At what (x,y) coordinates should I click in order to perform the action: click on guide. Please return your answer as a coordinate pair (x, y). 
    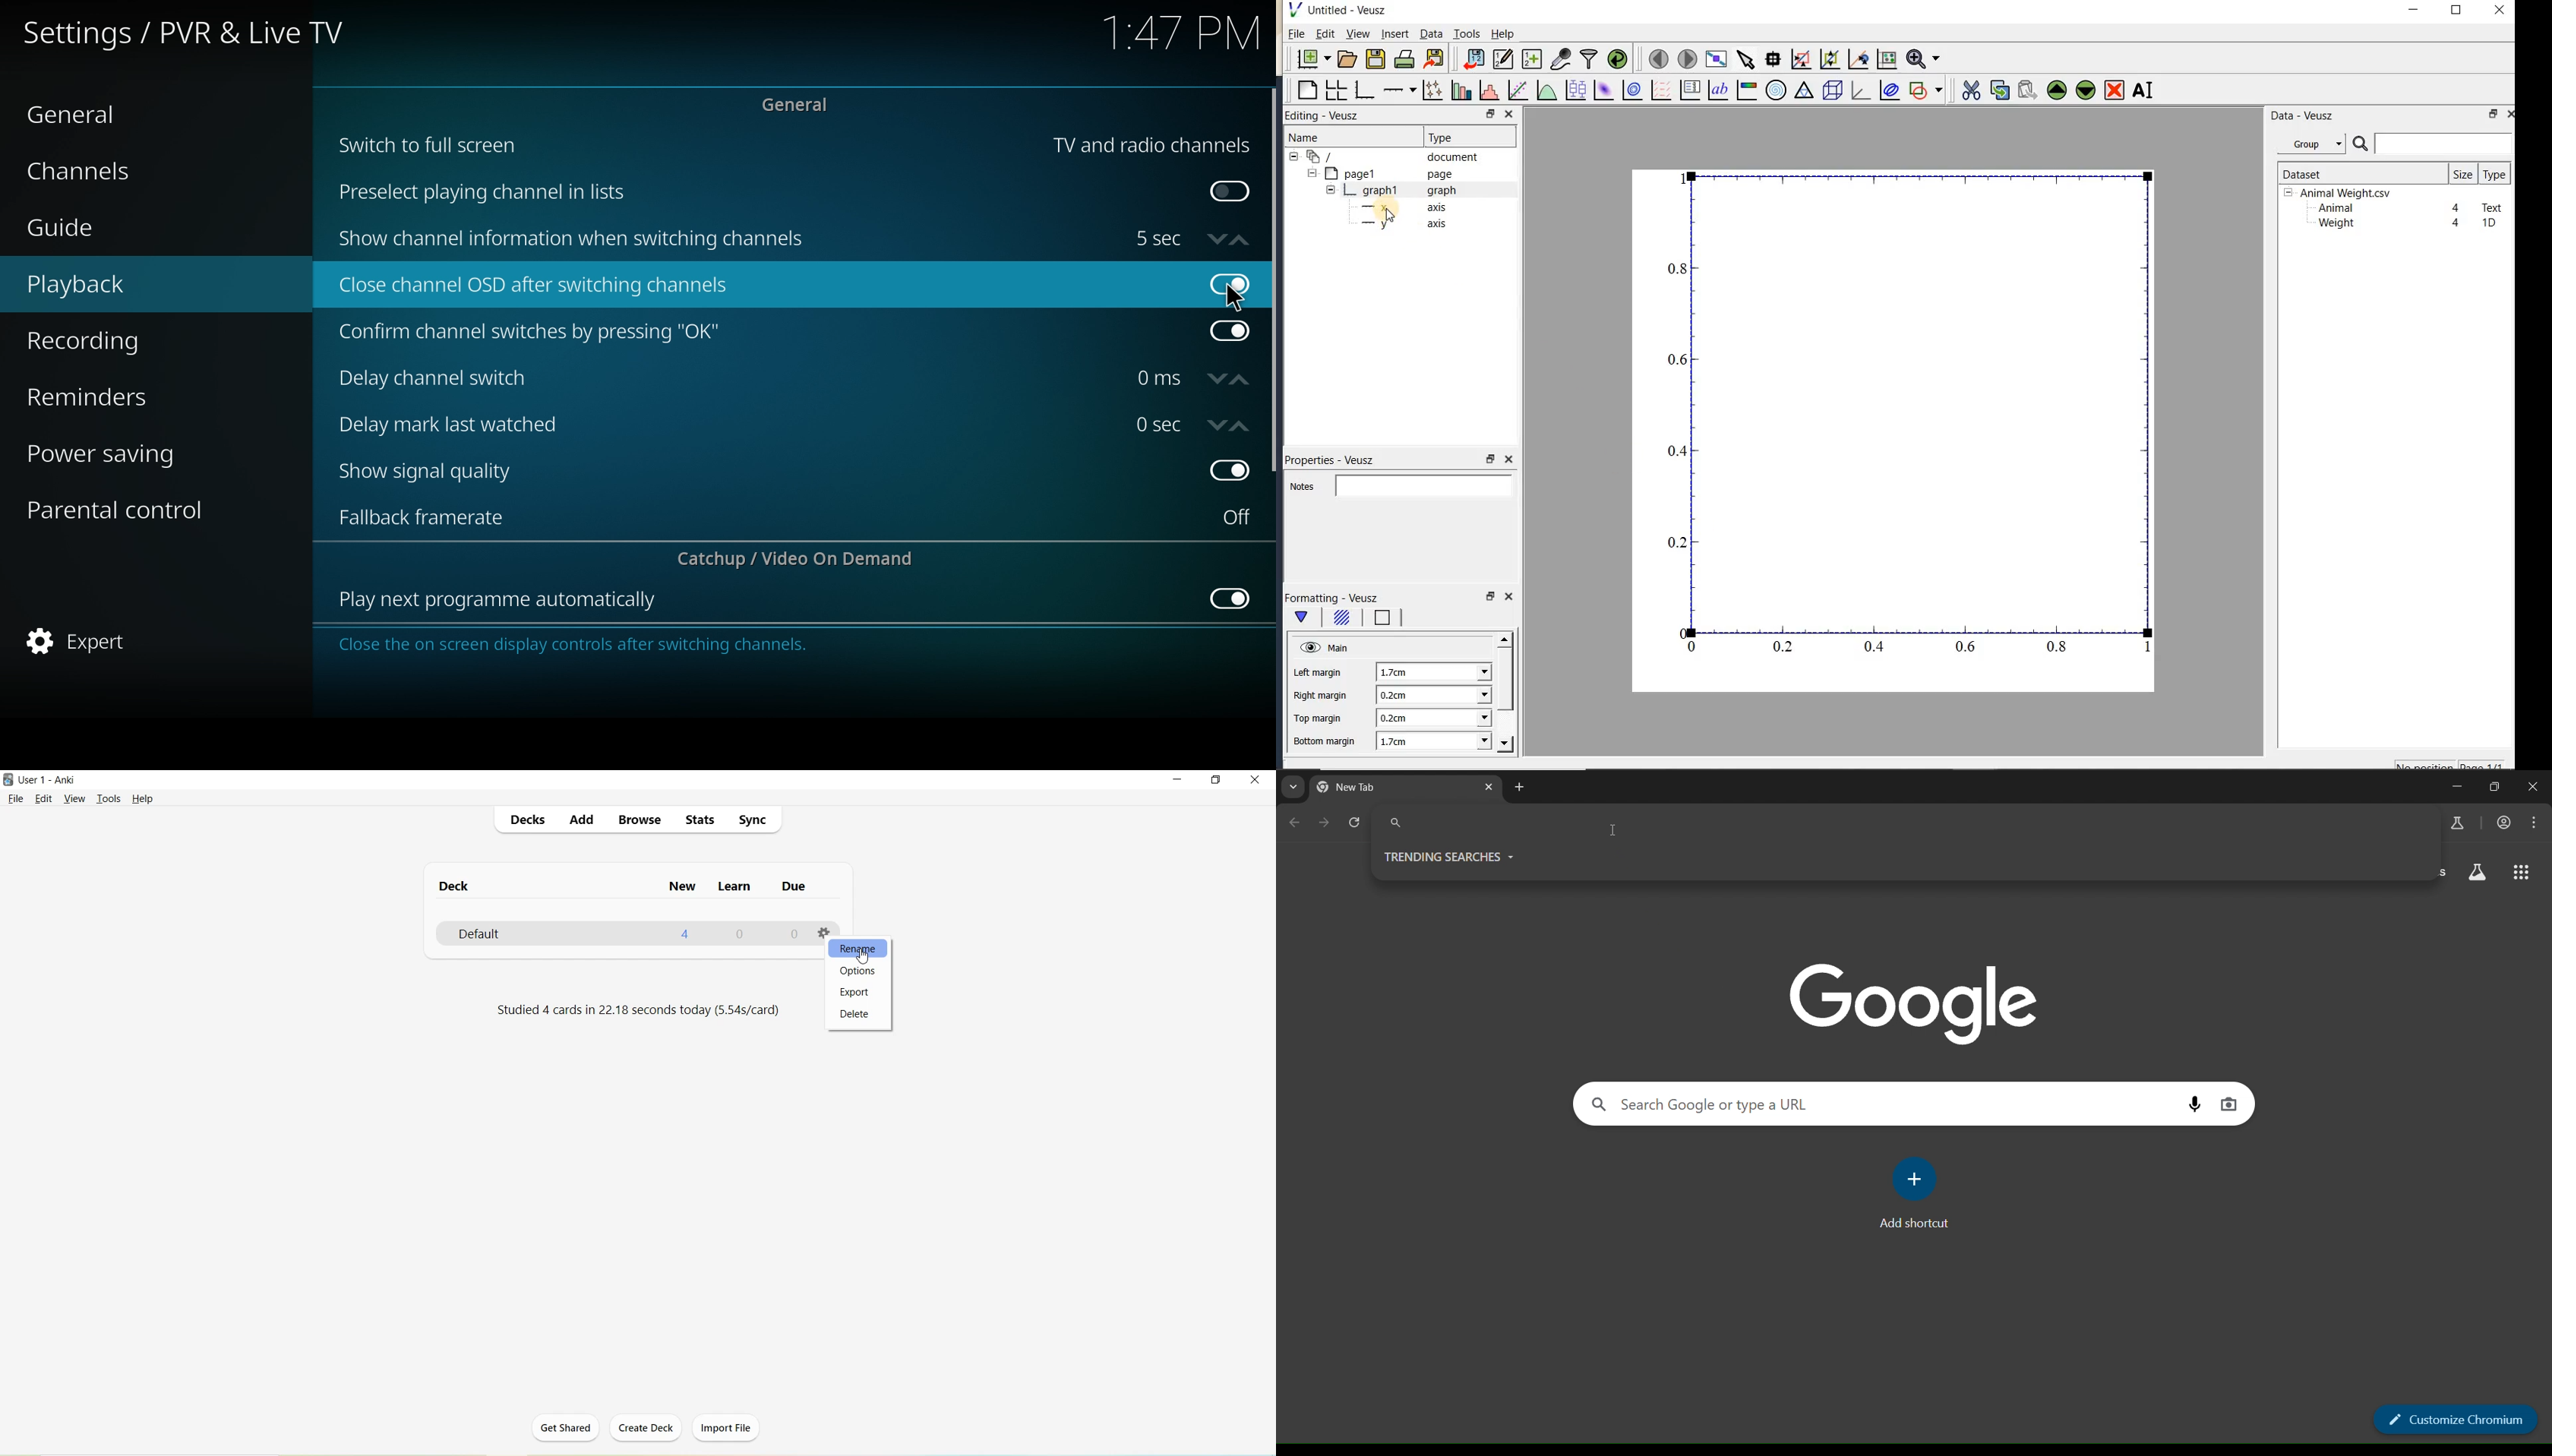
    Looking at the image, I should click on (109, 229).